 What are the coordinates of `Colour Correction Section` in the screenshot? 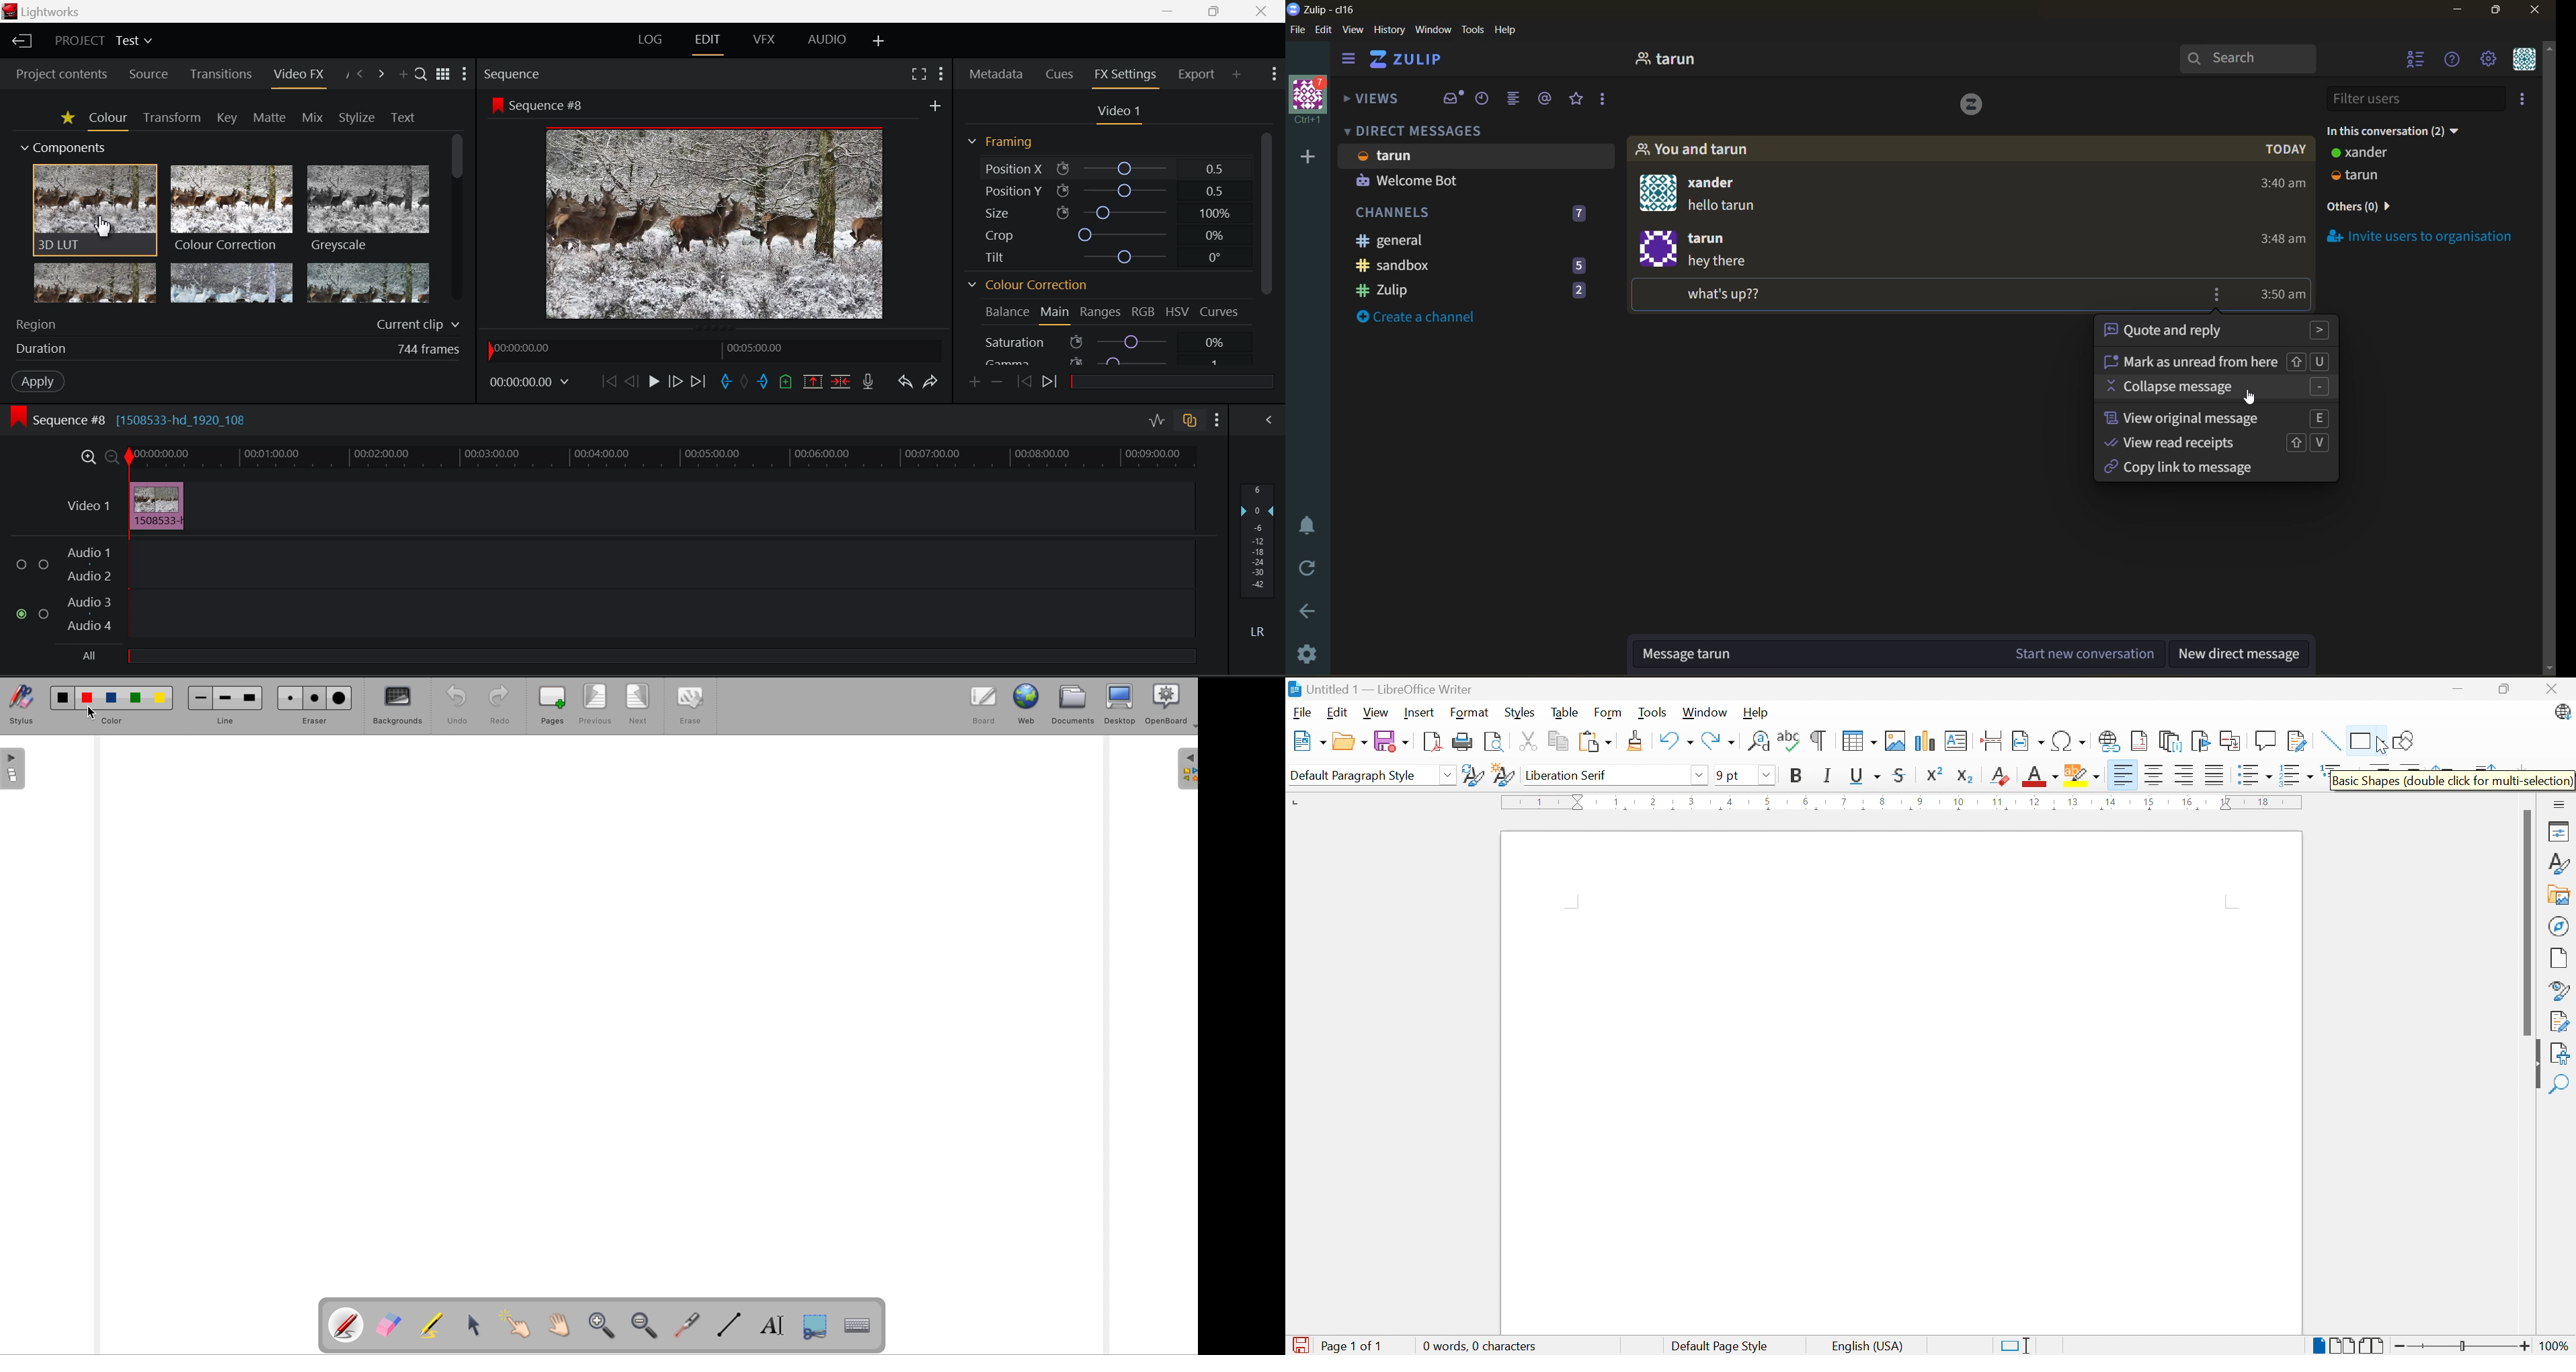 It's located at (1027, 285).